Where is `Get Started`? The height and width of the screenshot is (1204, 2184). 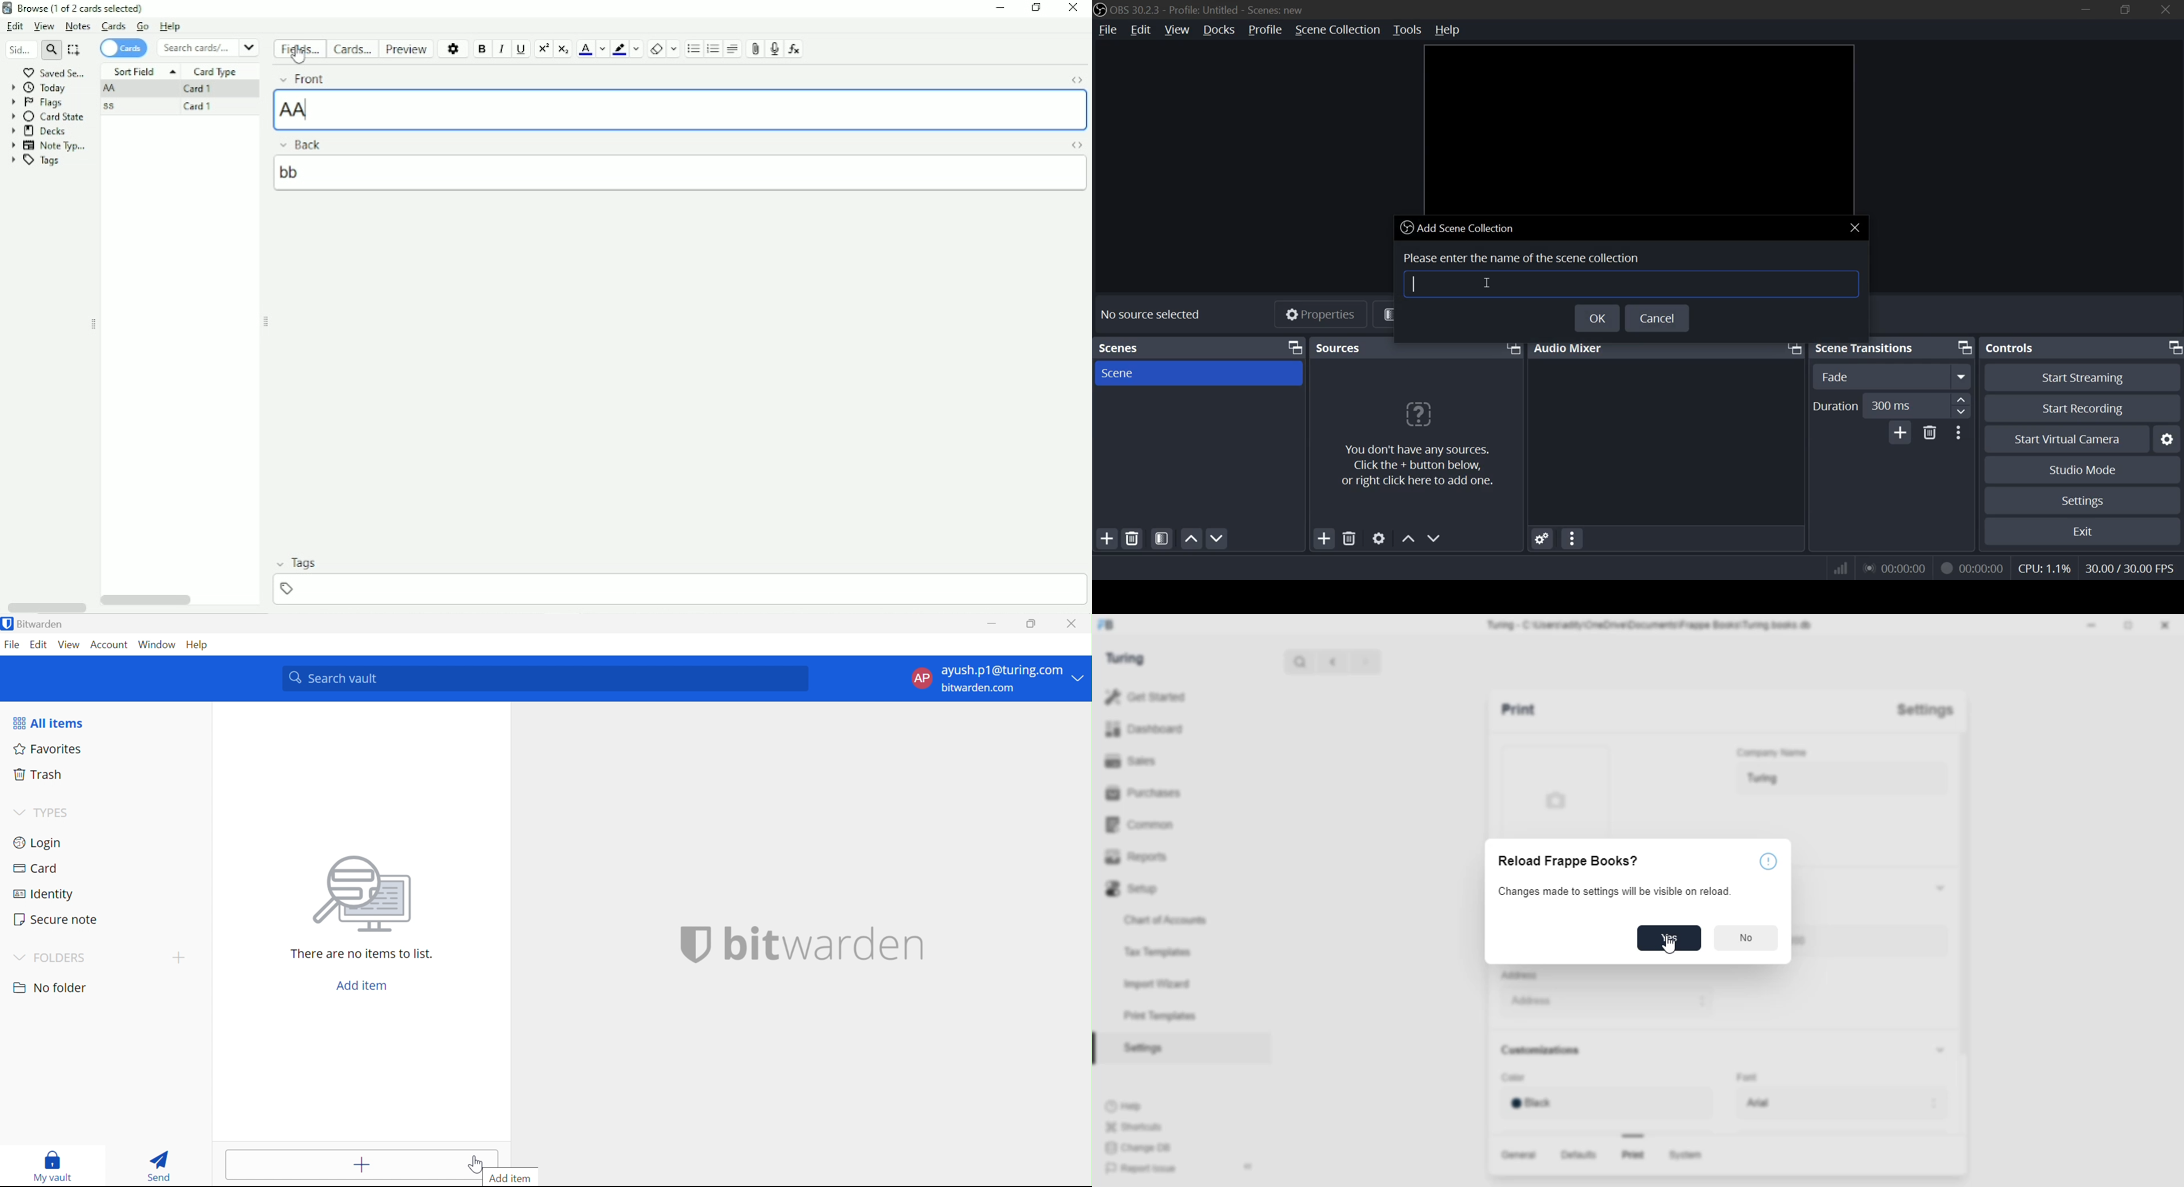 Get Started is located at coordinates (1146, 695).